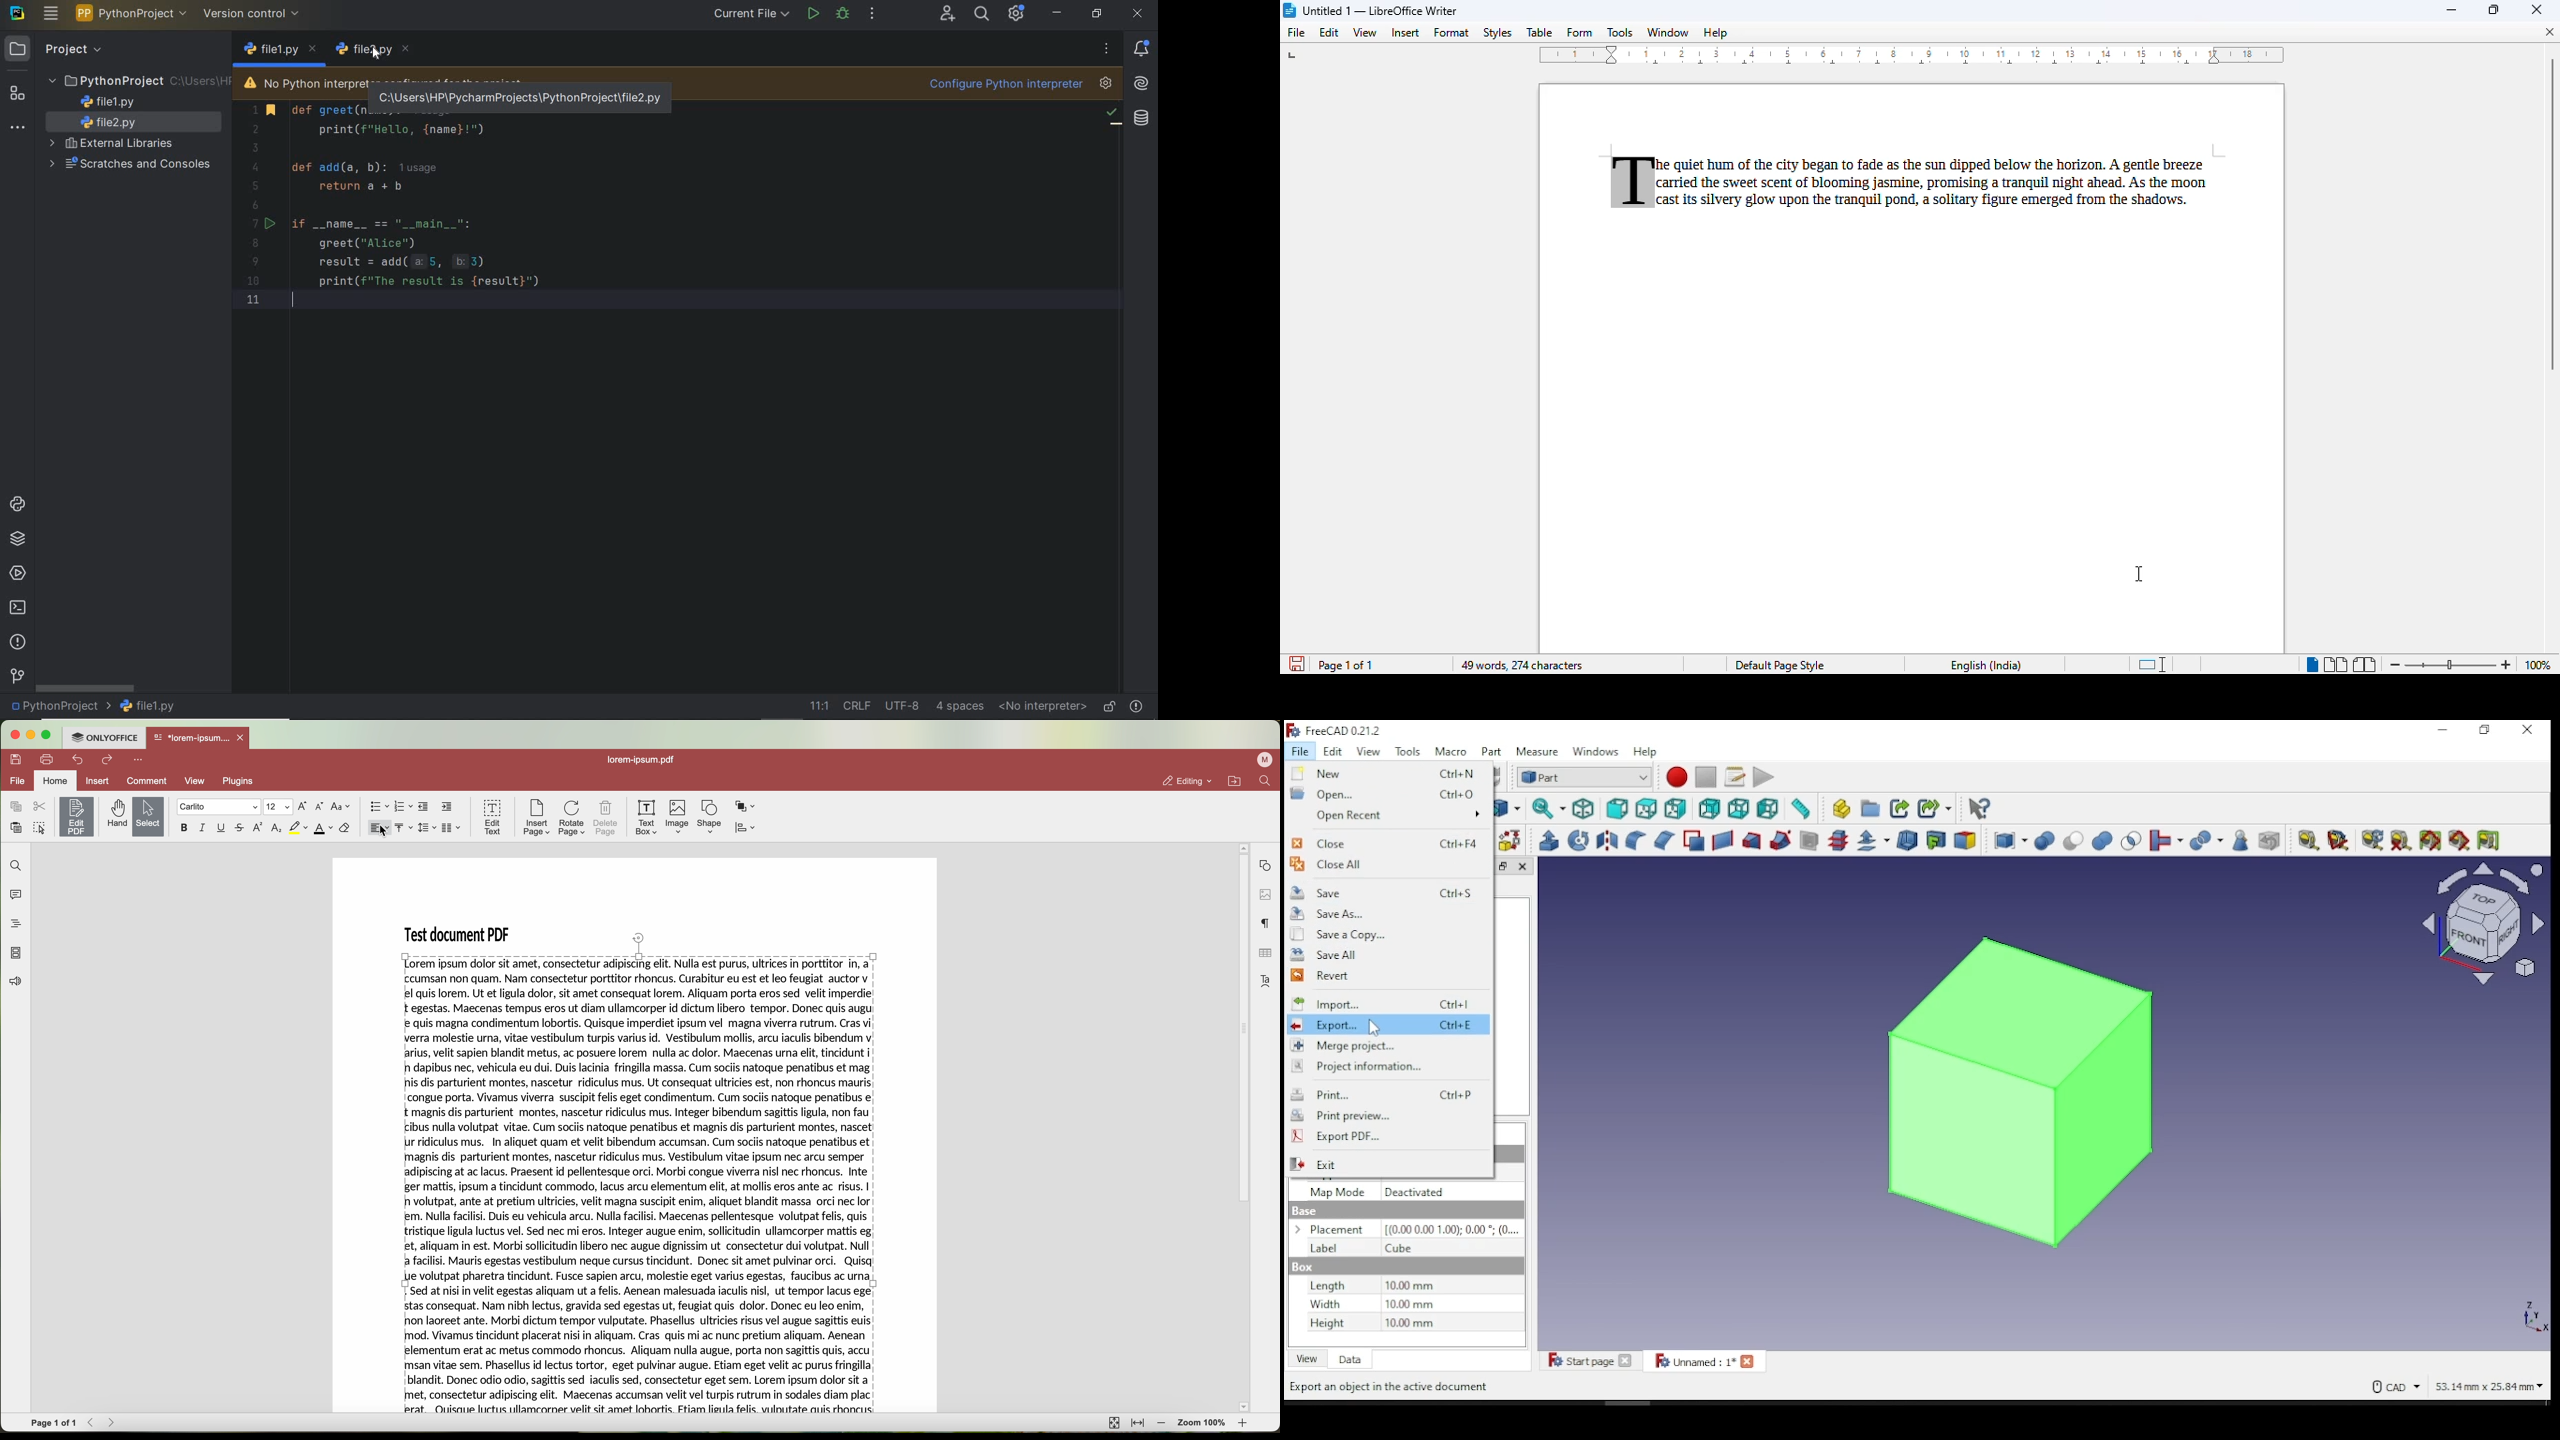  Describe the element at coordinates (1337, 1191) in the screenshot. I see `Map Mode` at that location.